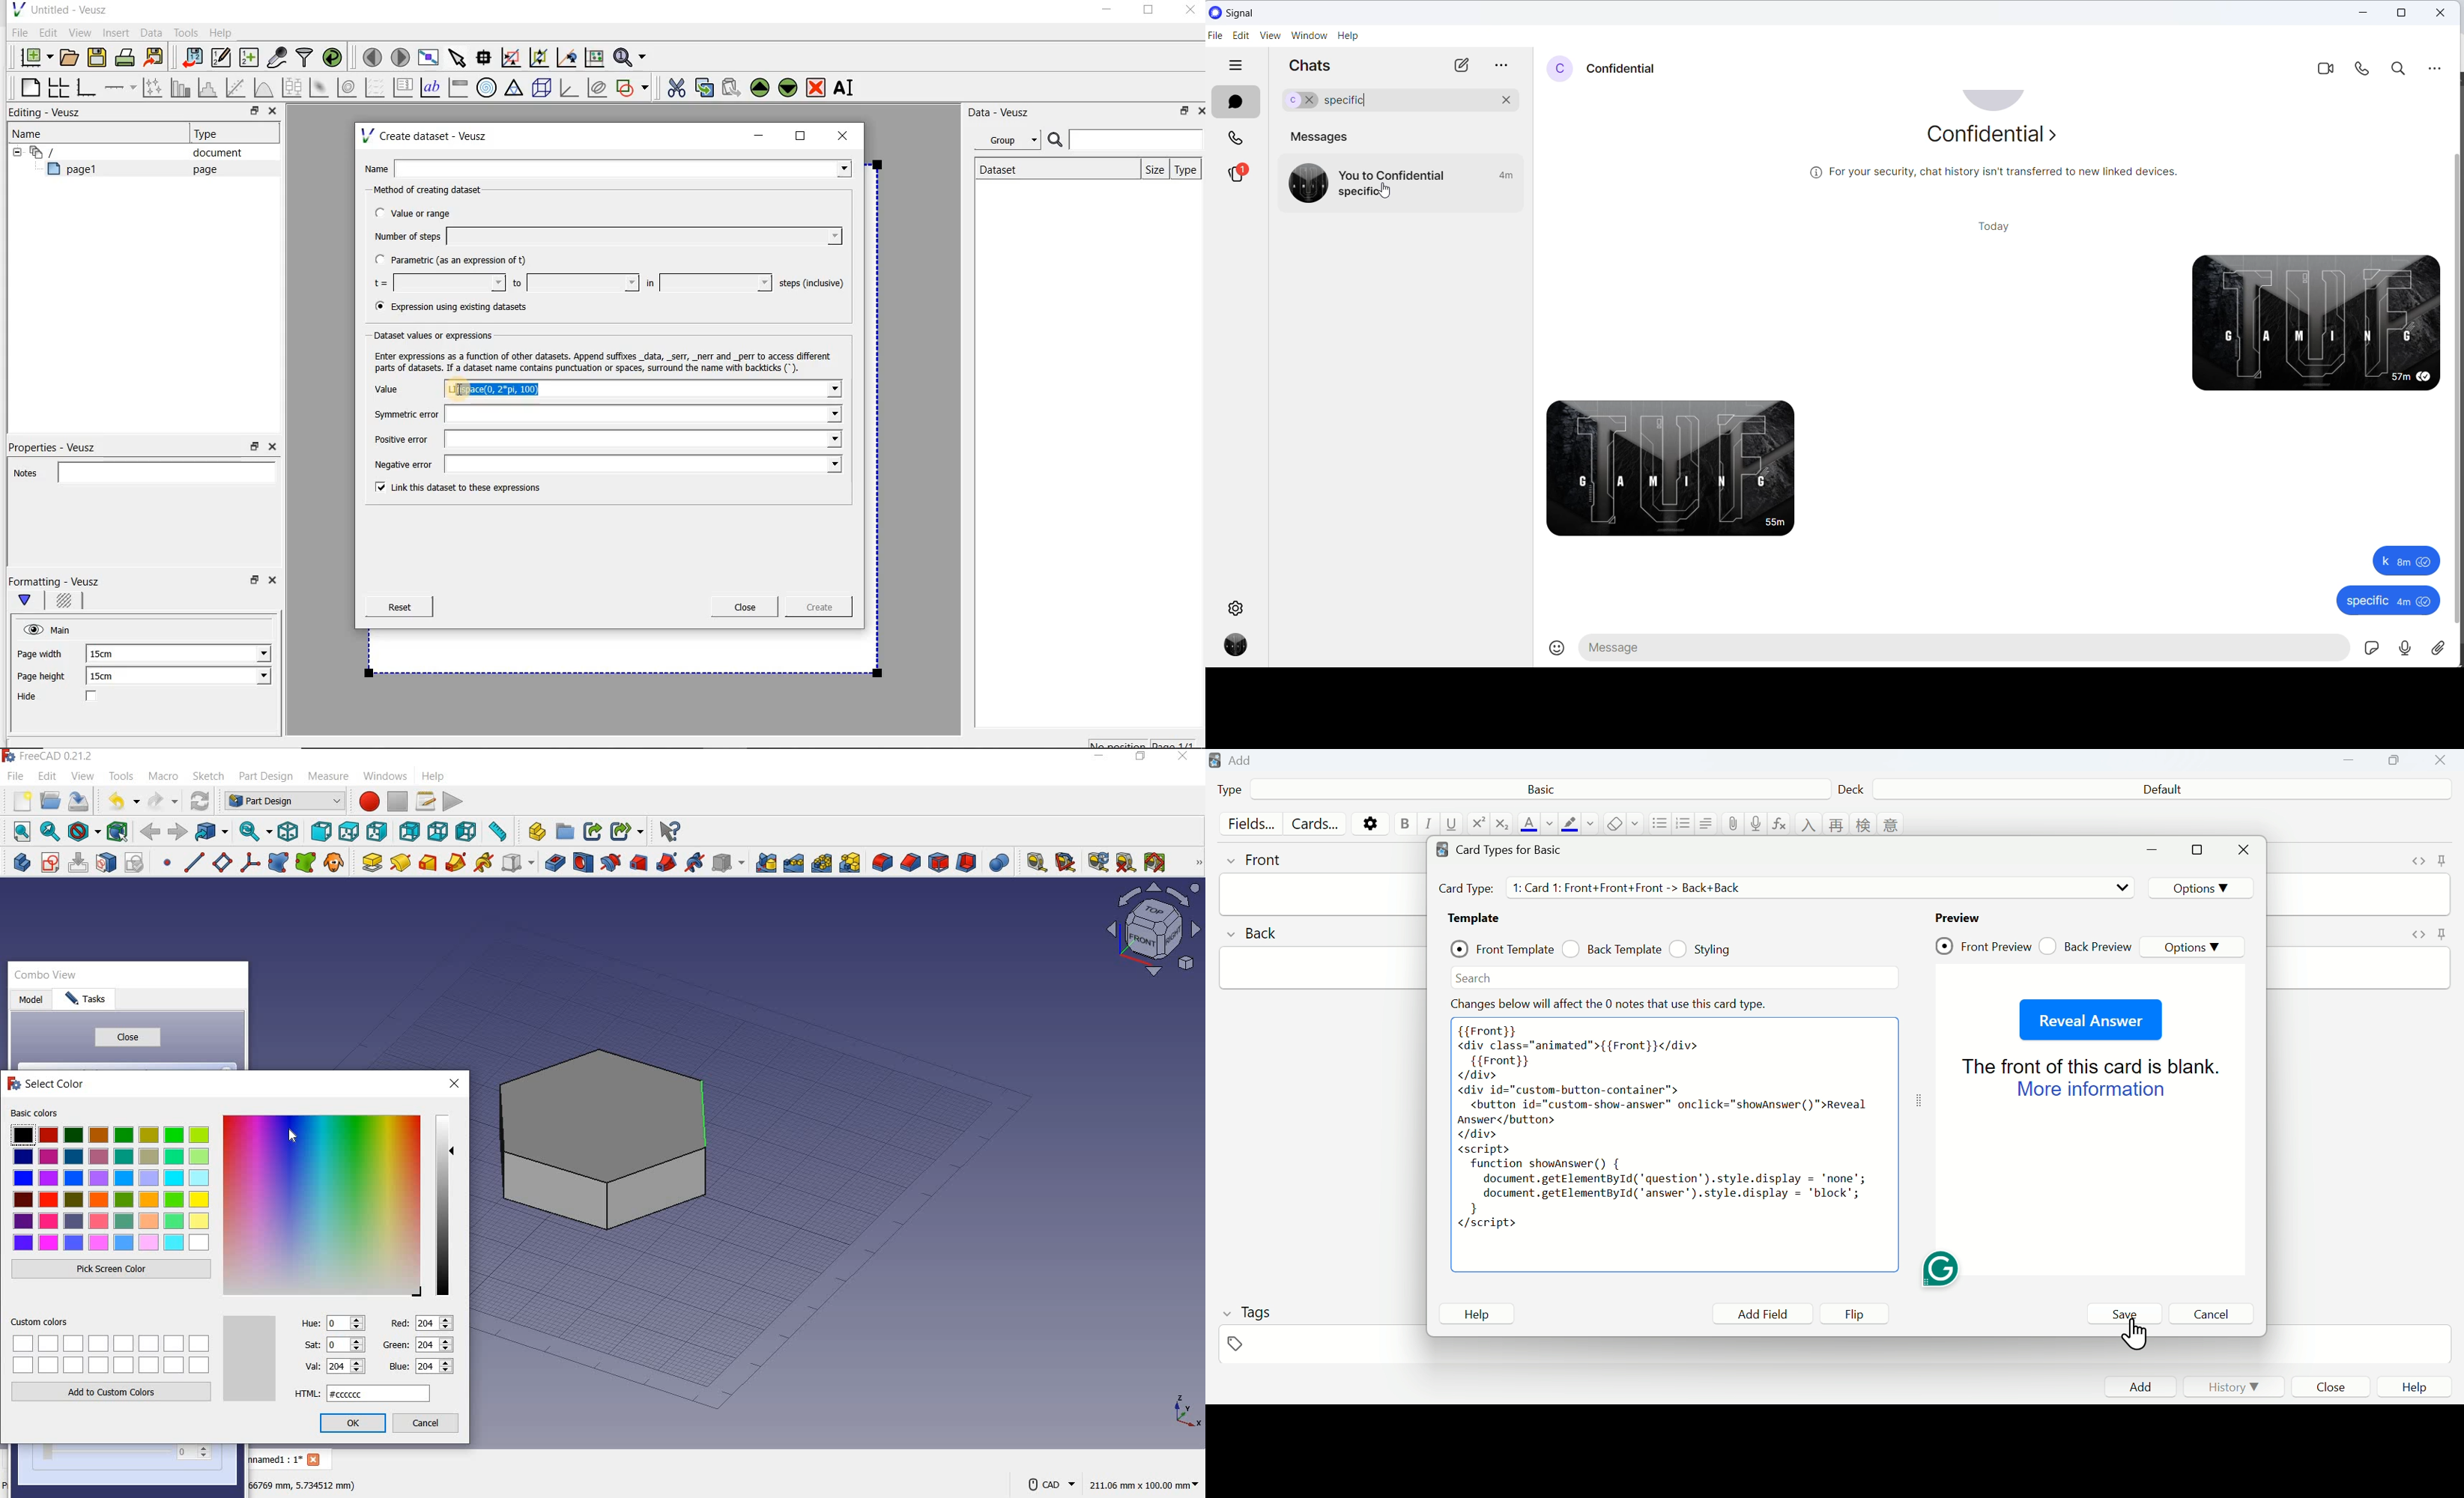 The height and width of the screenshot is (1512, 2464). Describe the element at coordinates (1004, 112) in the screenshot. I see `Data - Veusz` at that location.